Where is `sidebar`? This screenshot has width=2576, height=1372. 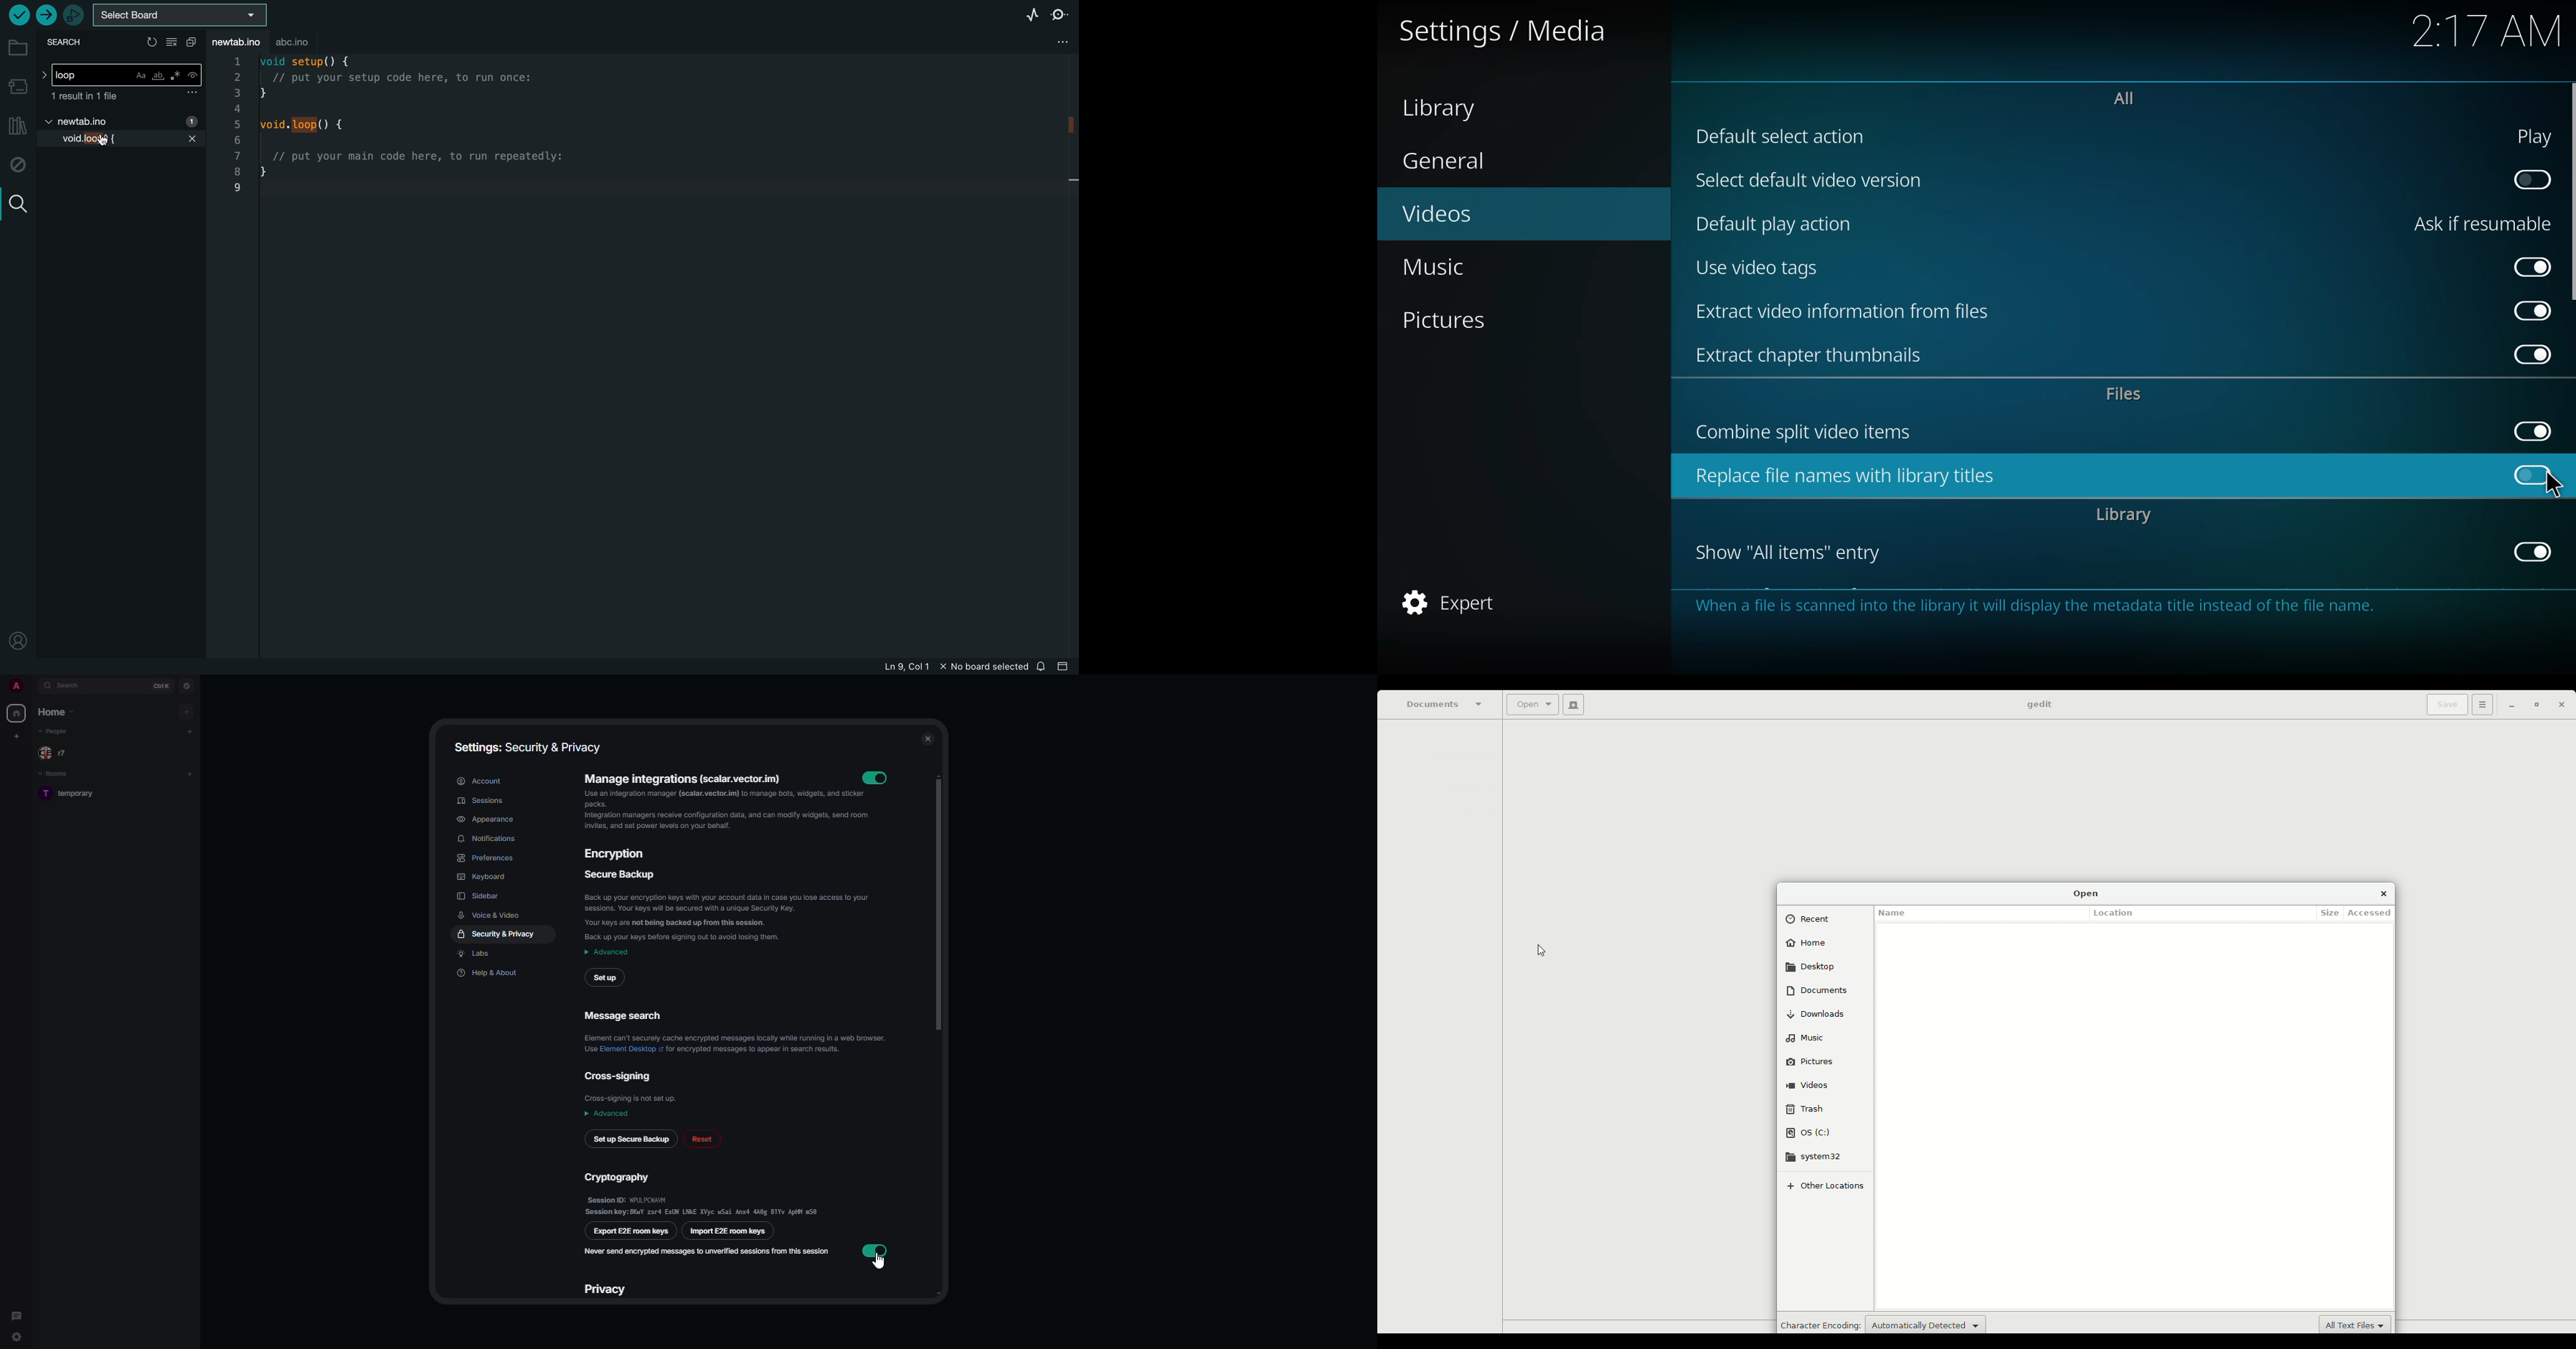 sidebar is located at coordinates (480, 896).